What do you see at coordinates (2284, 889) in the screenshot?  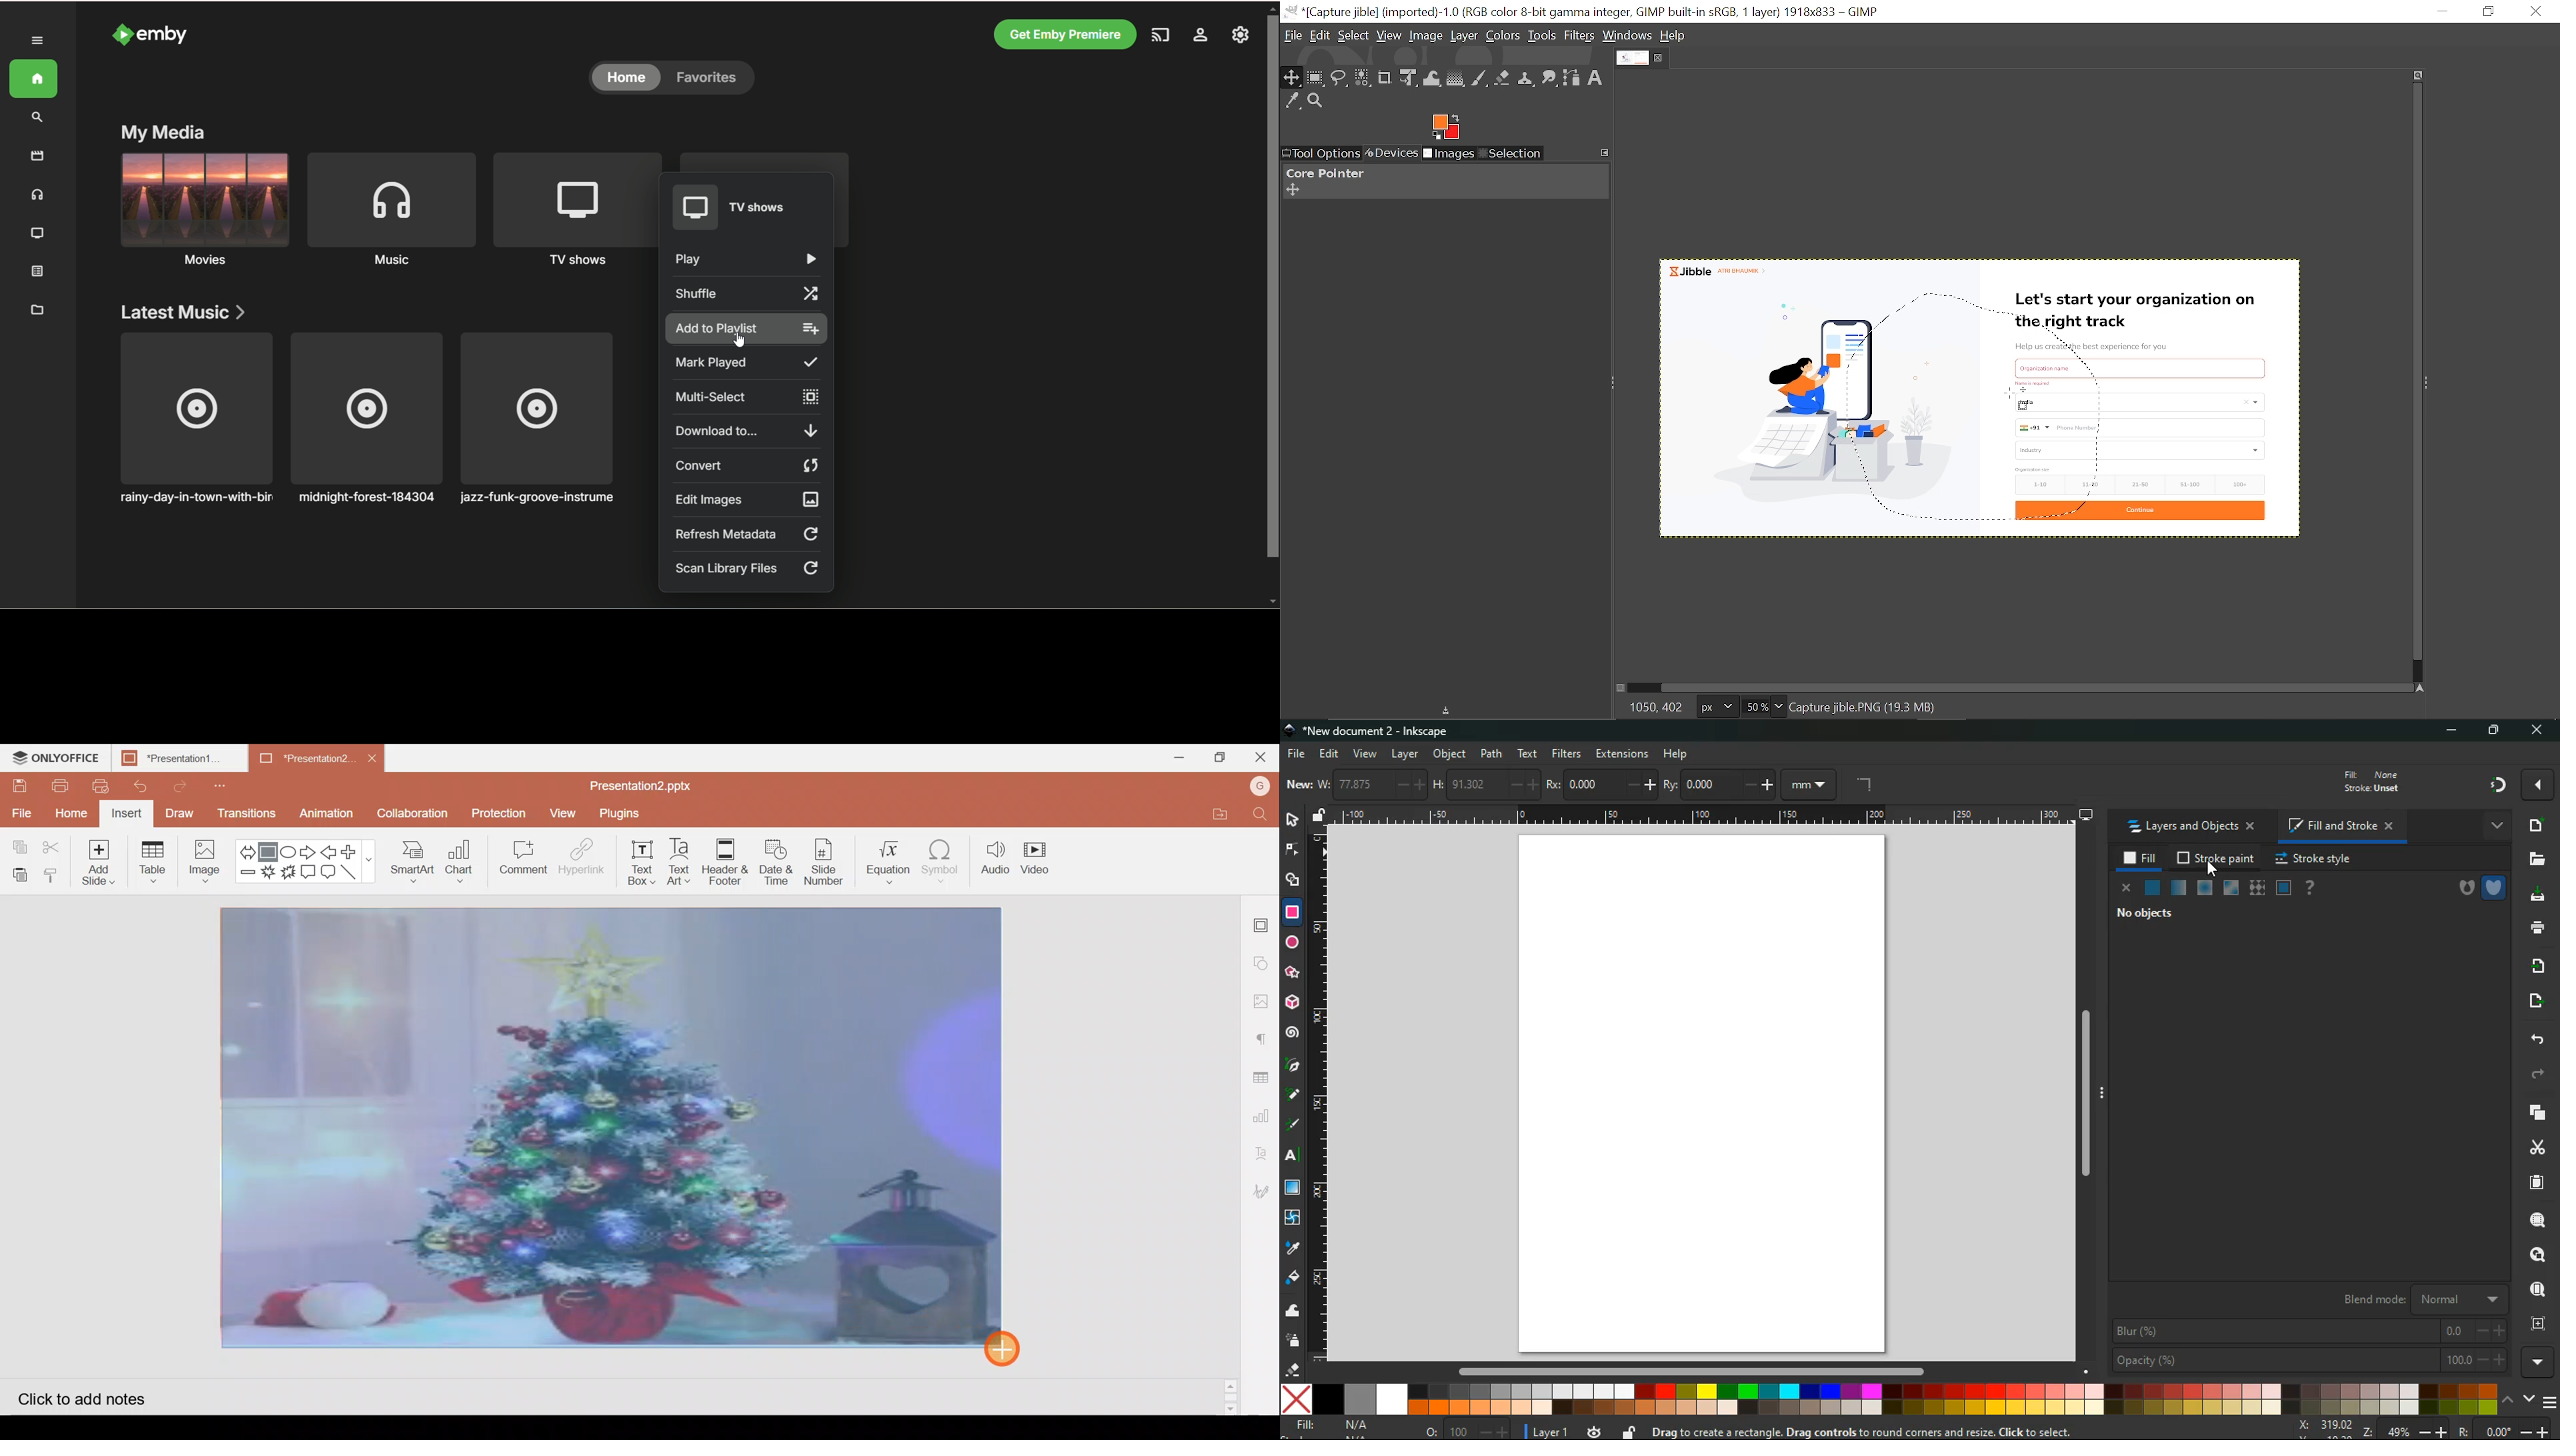 I see `window` at bounding box center [2284, 889].